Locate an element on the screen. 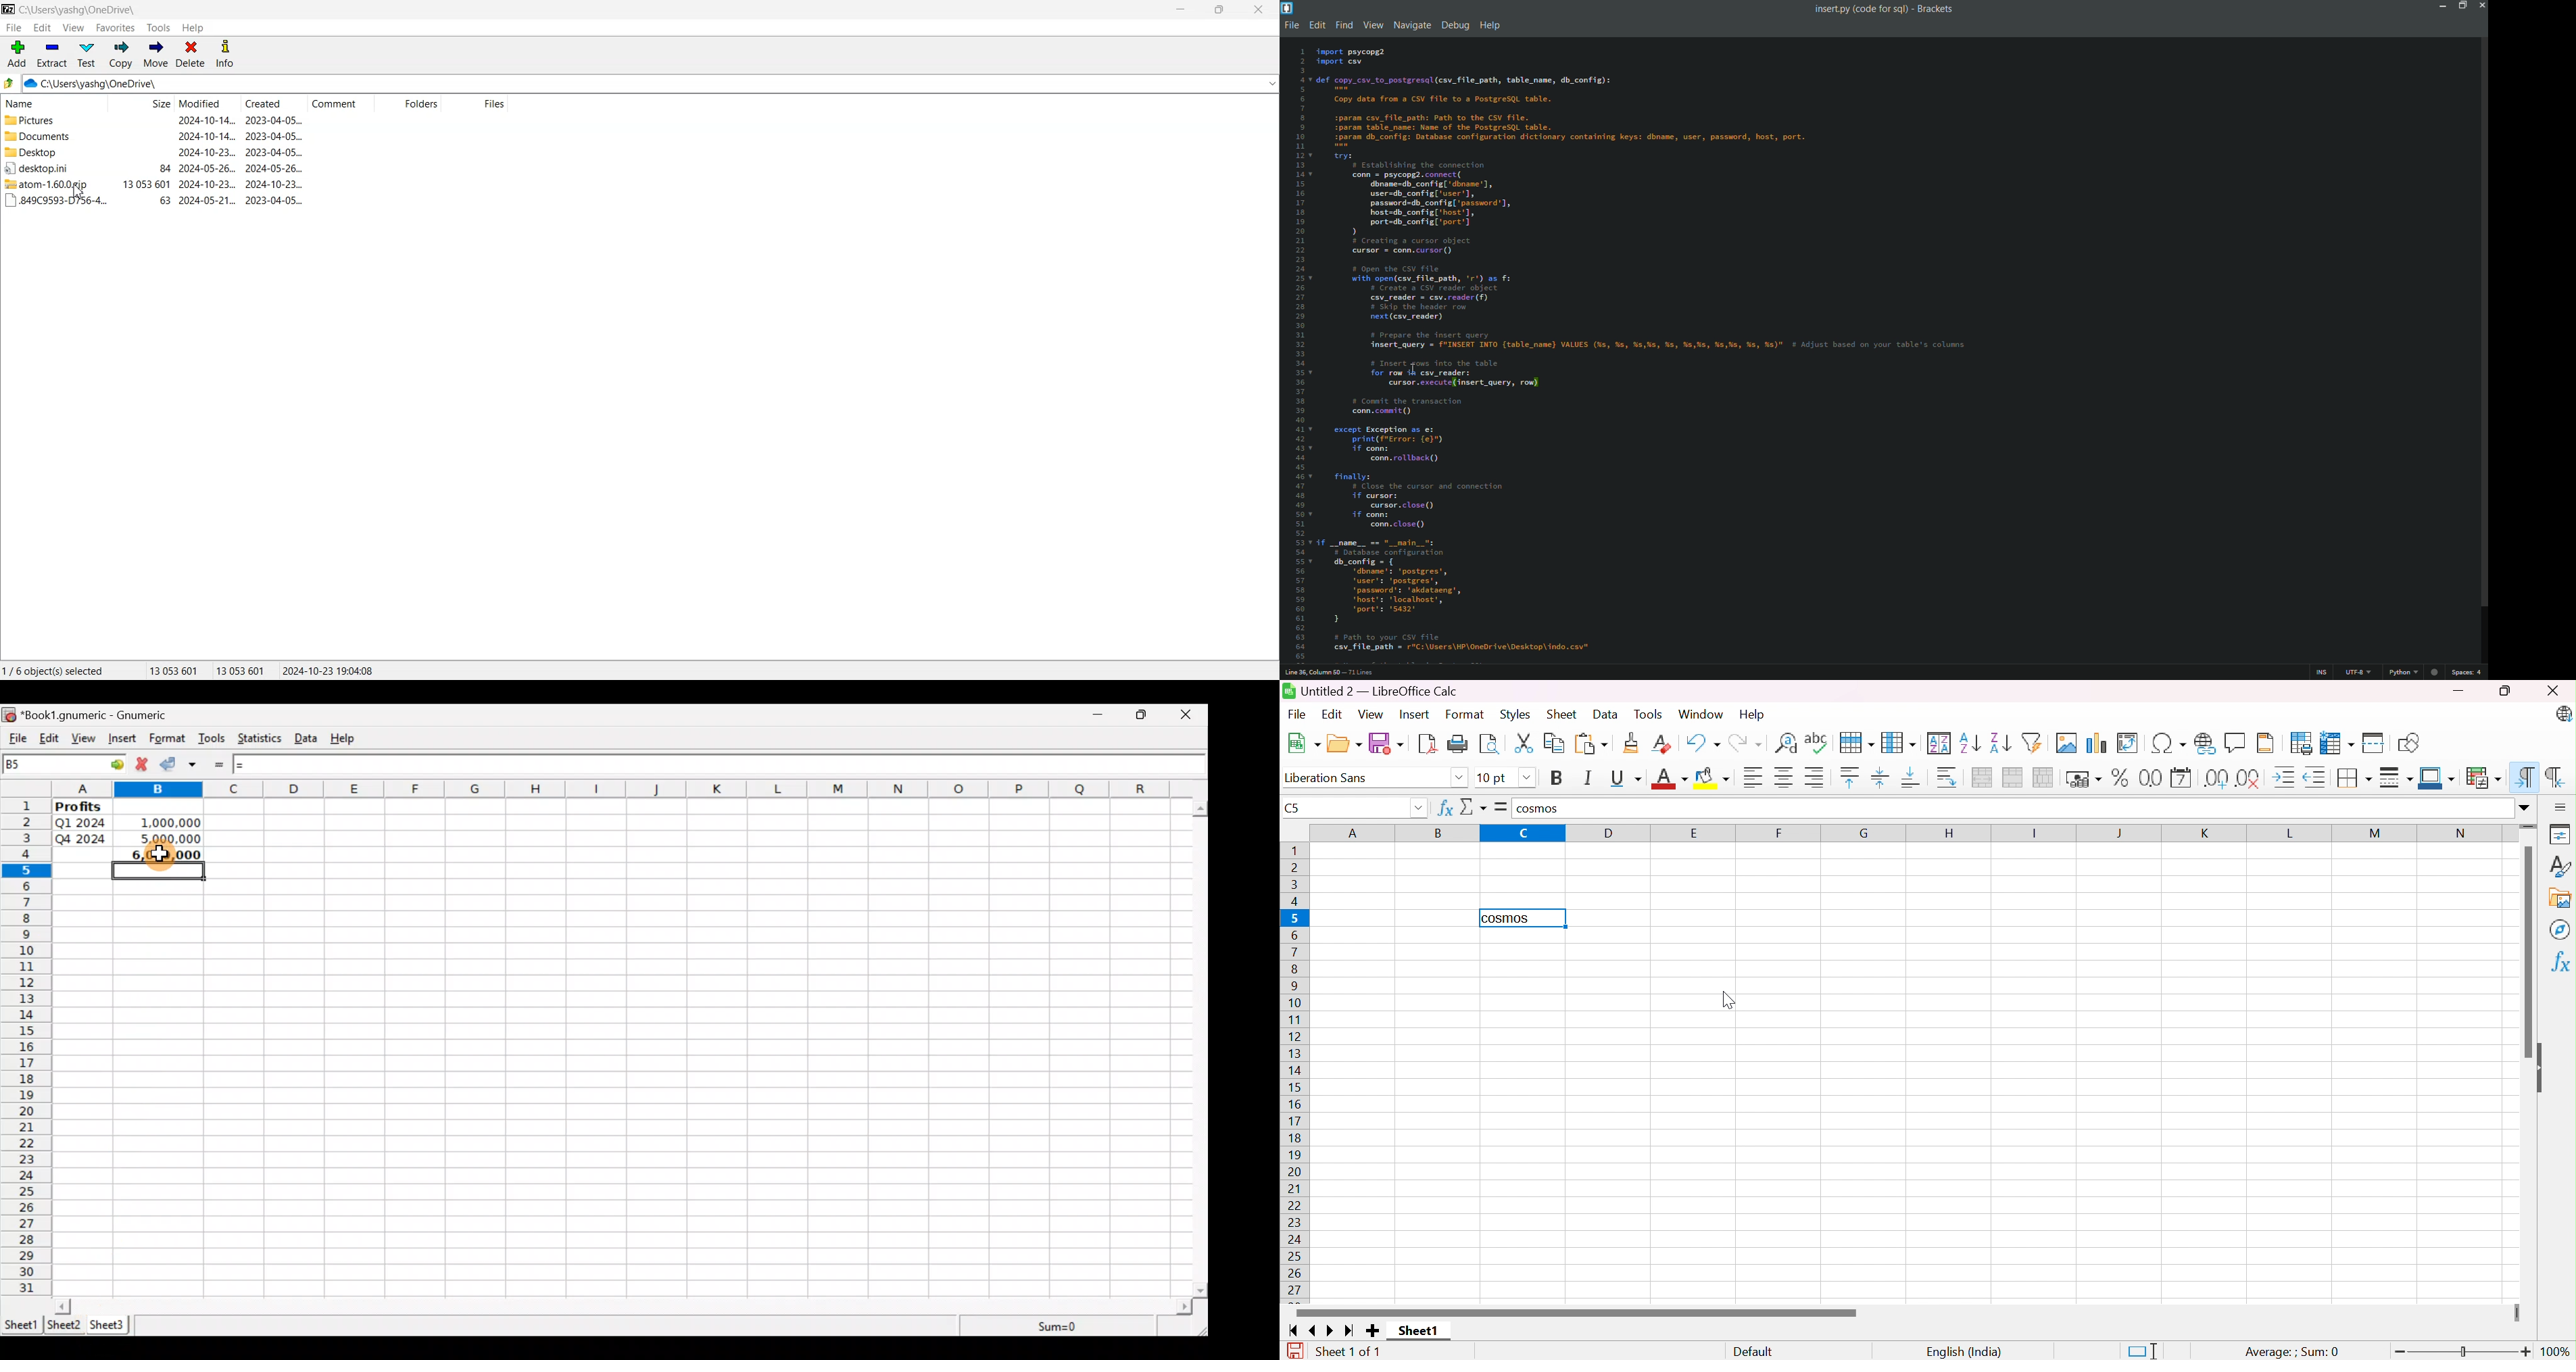 This screenshot has height=1372, width=2576. 13 053 601 is located at coordinates (147, 184).